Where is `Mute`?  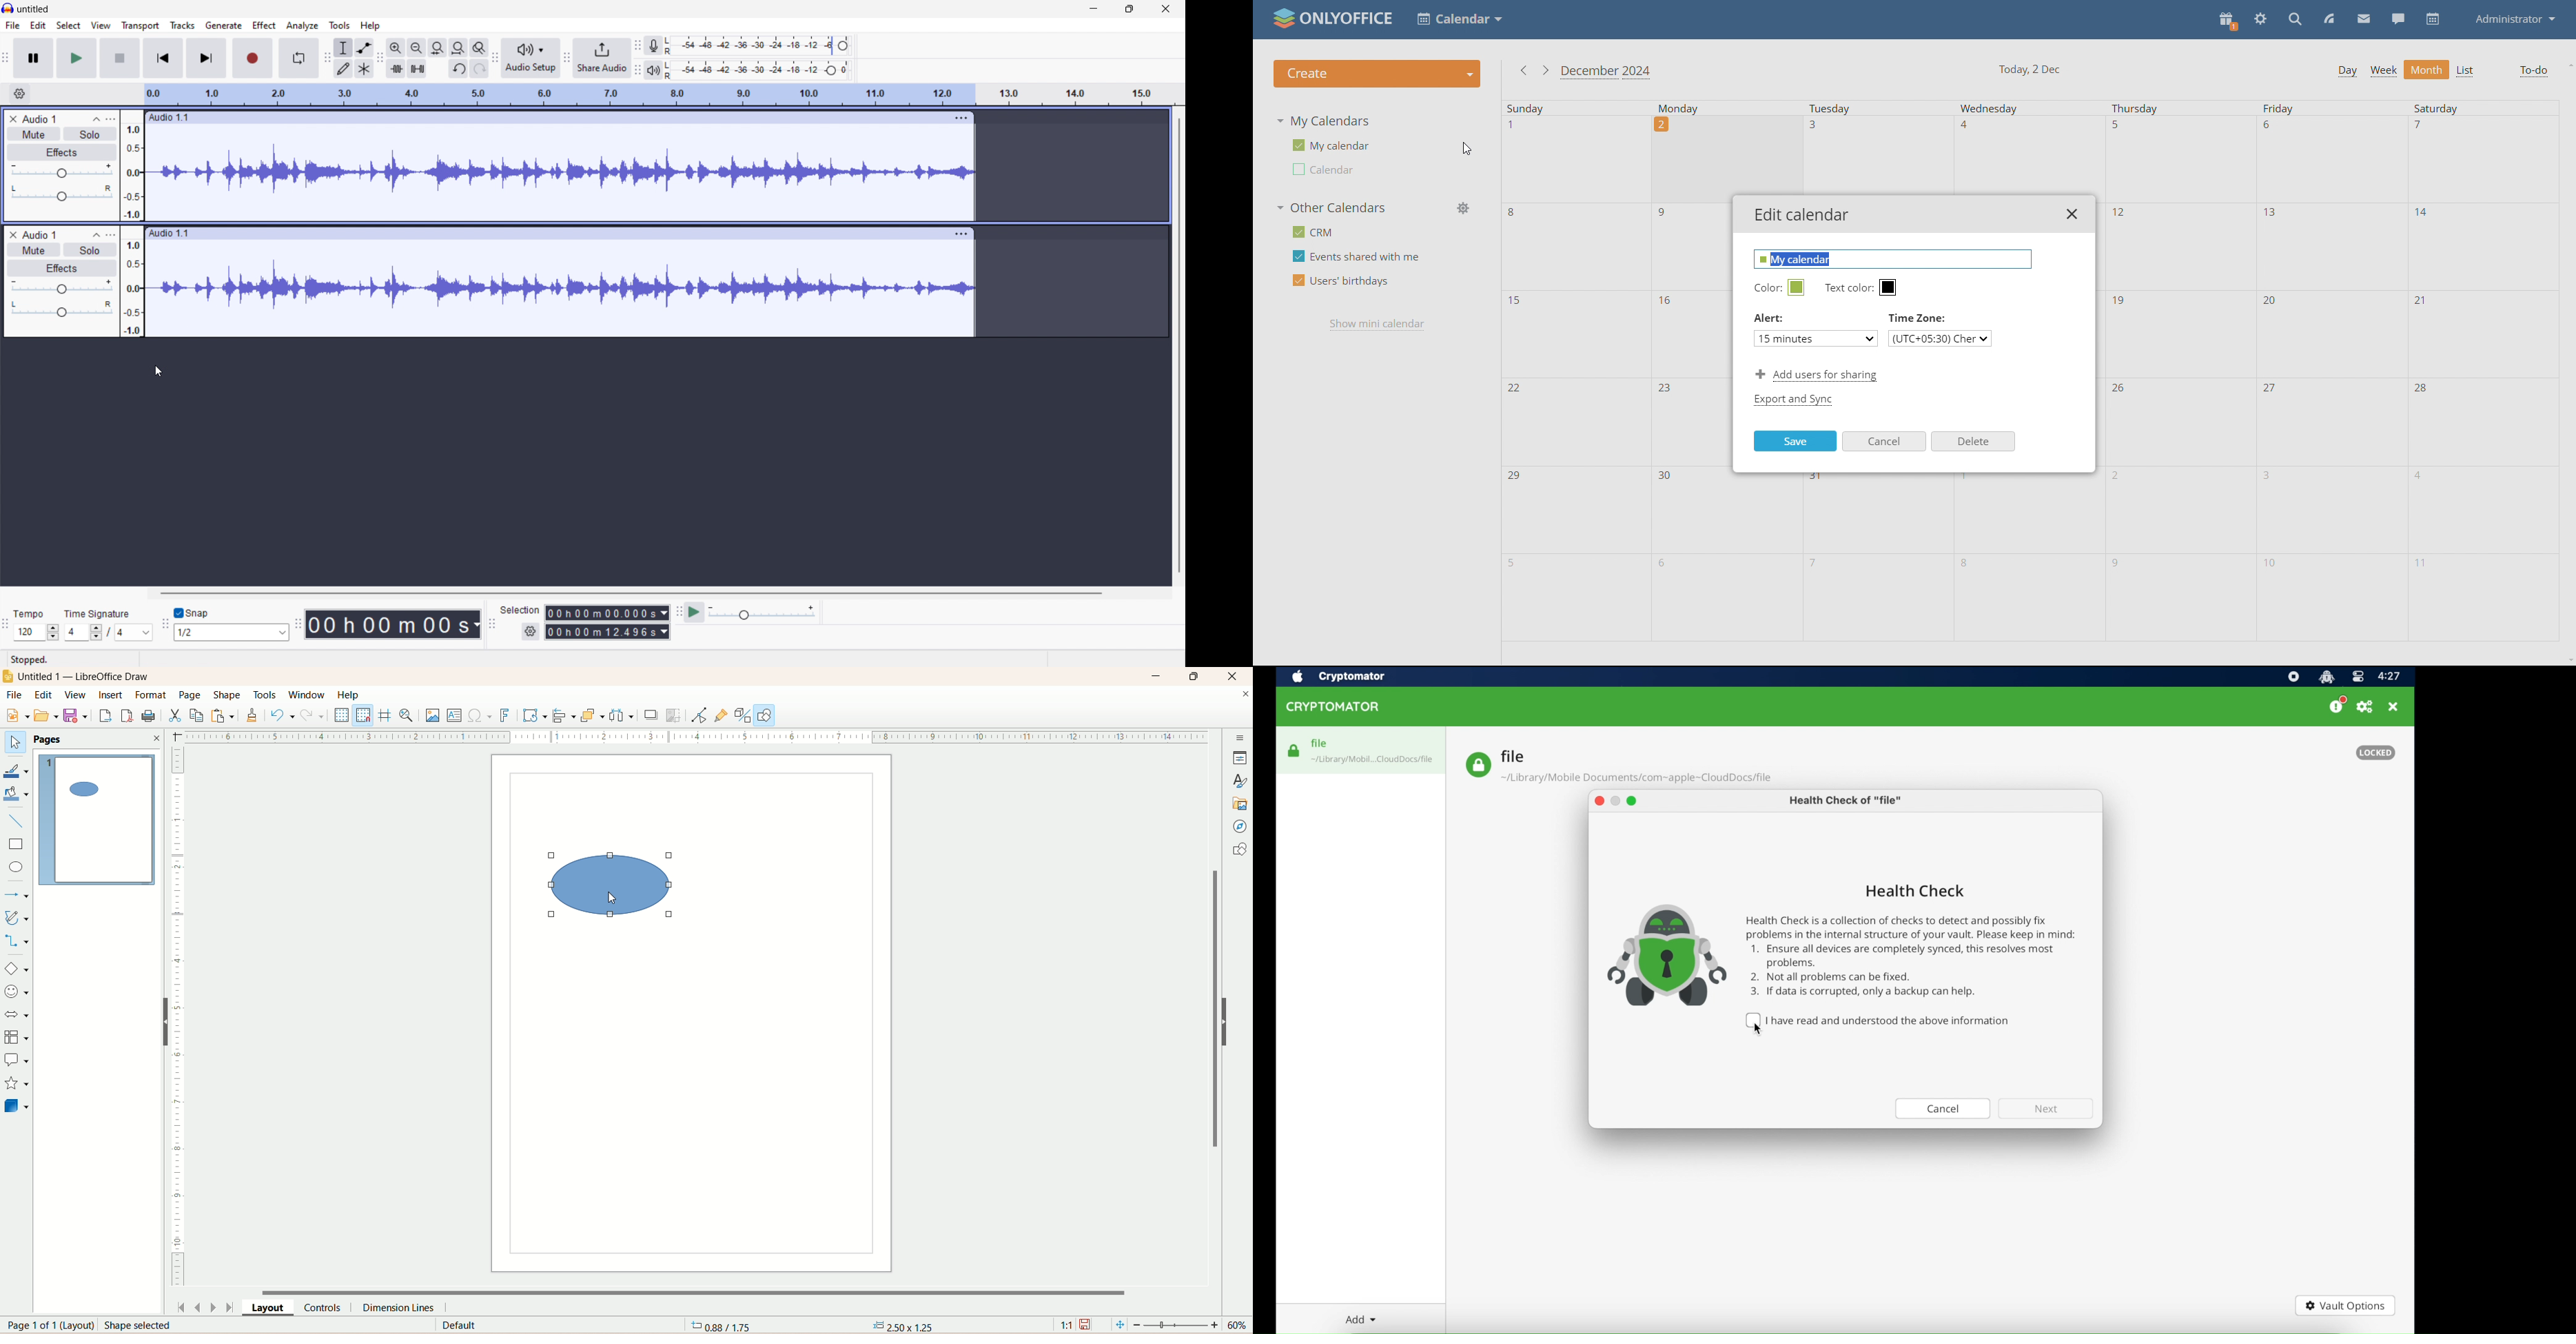 Mute is located at coordinates (31, 250).